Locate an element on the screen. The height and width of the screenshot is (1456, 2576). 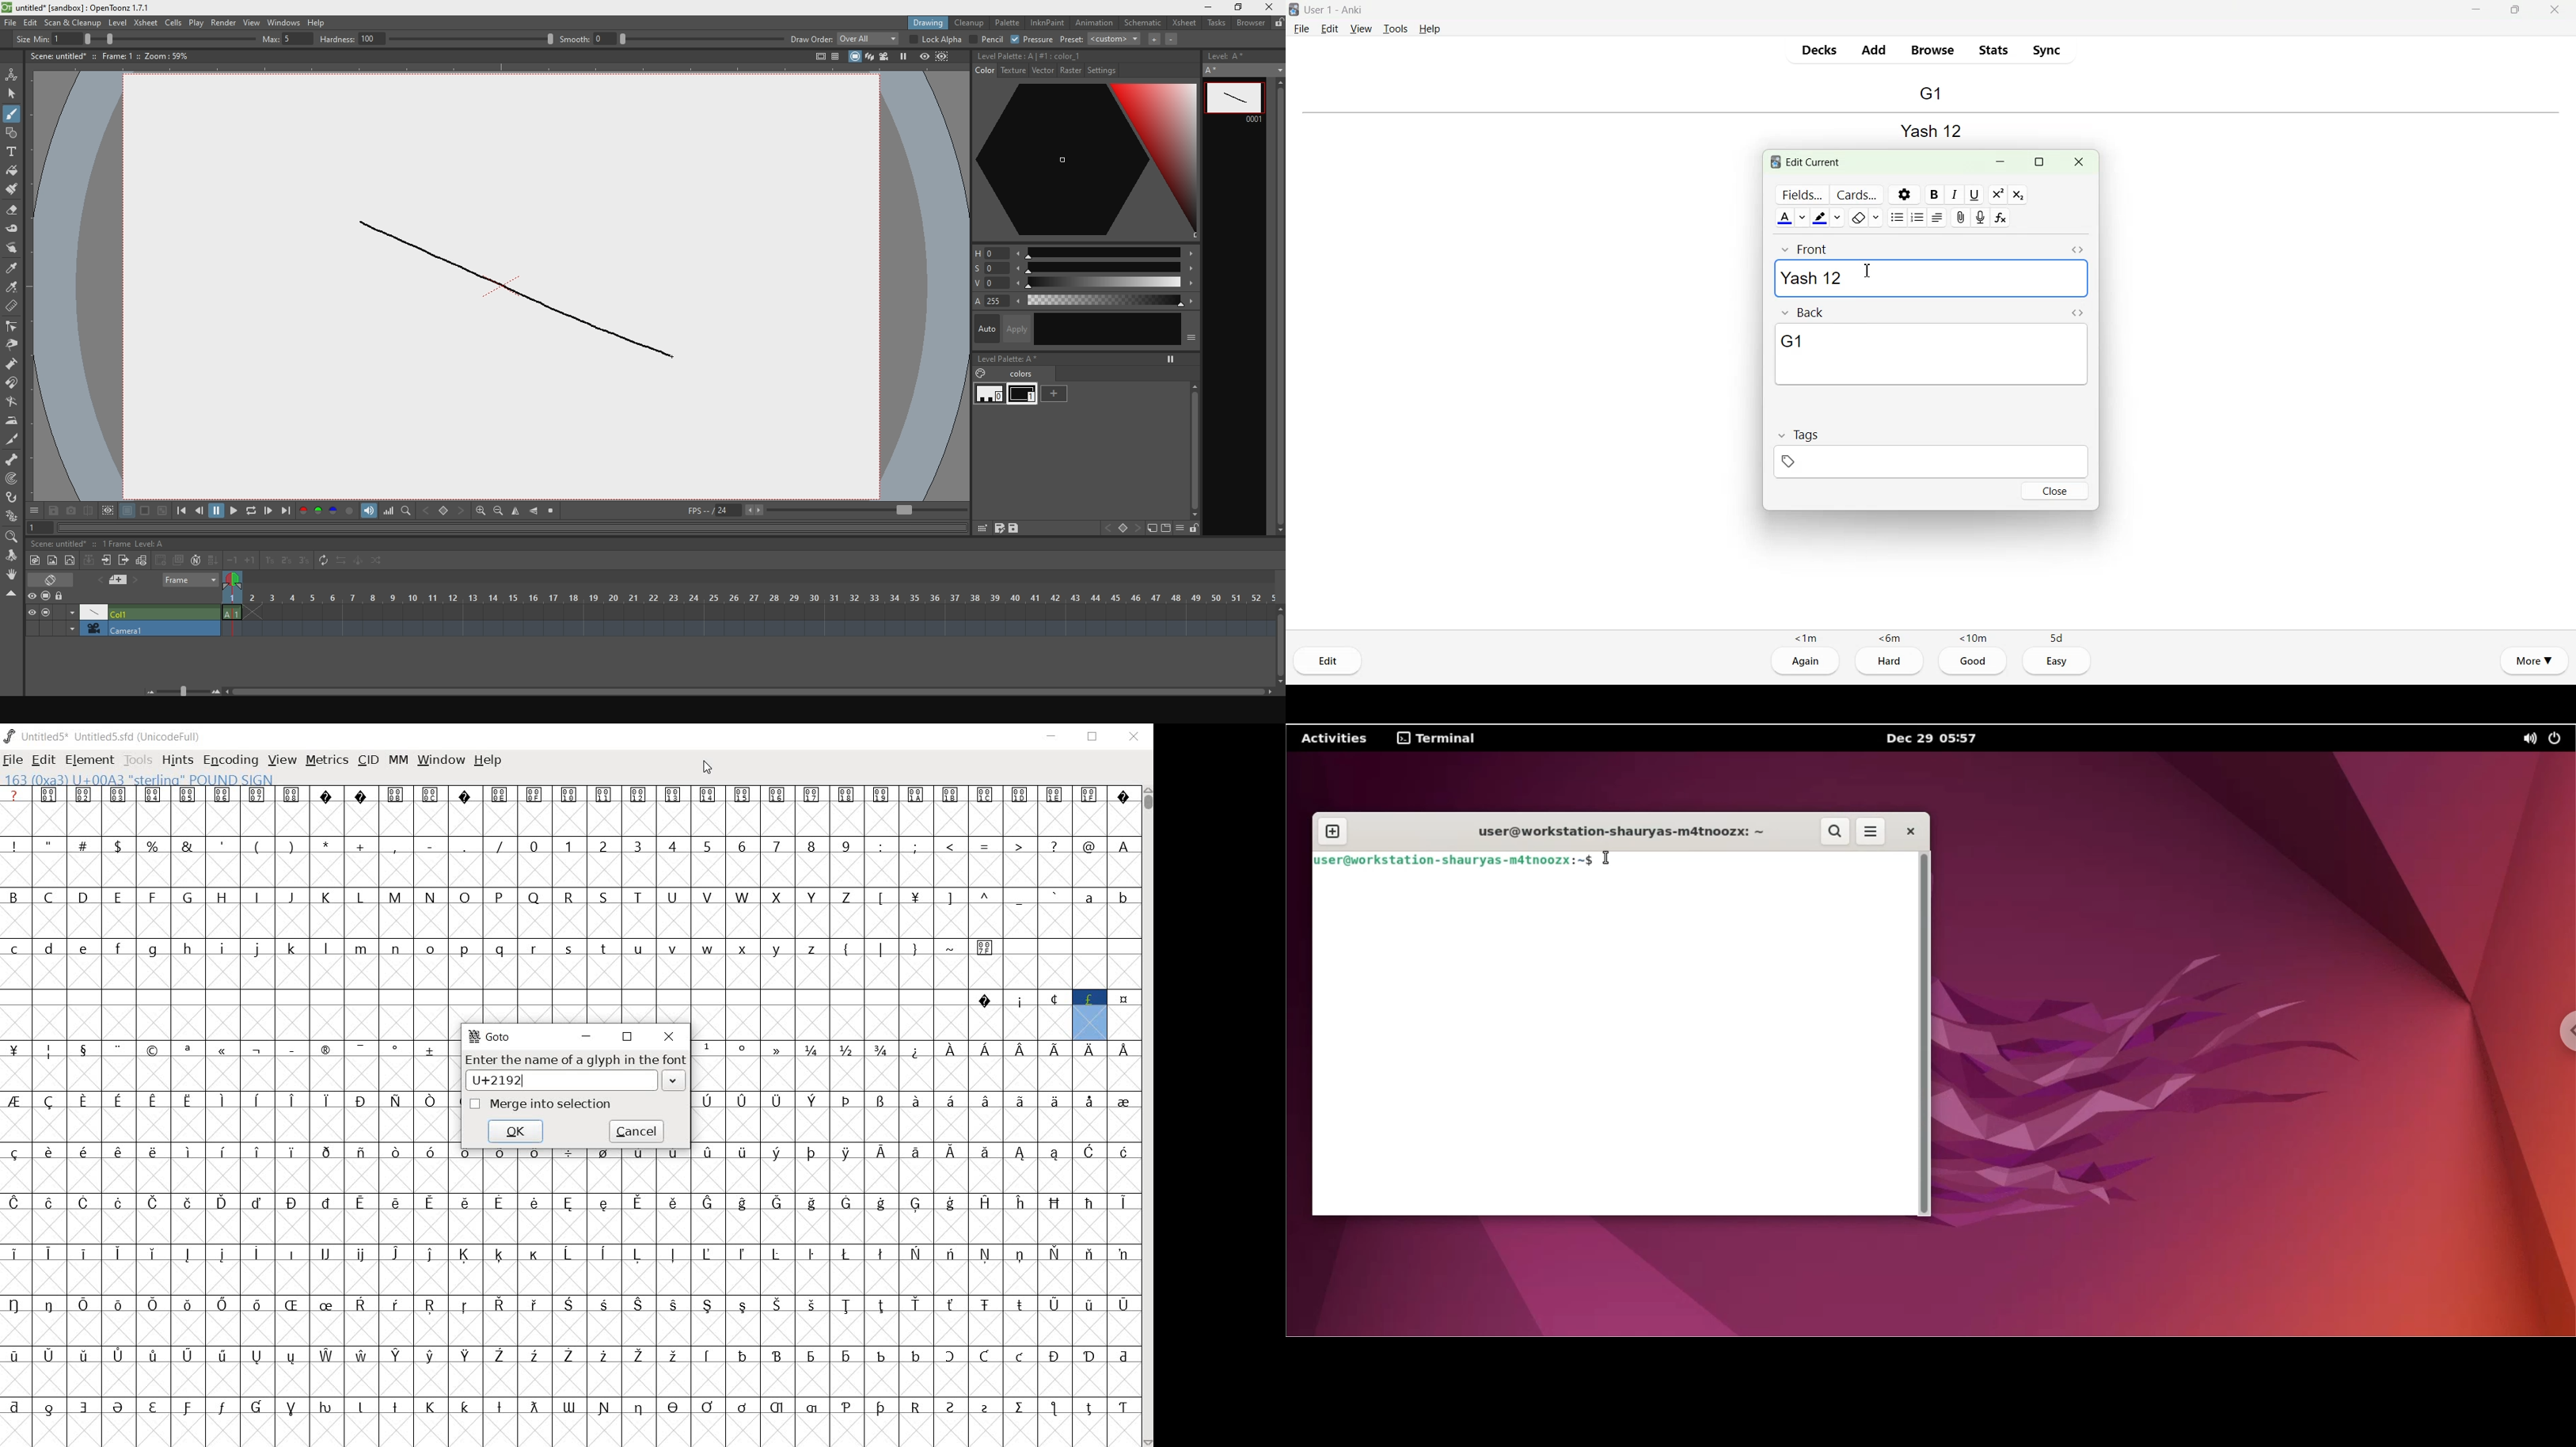
Maximize is located at coordinates (2038, 163).